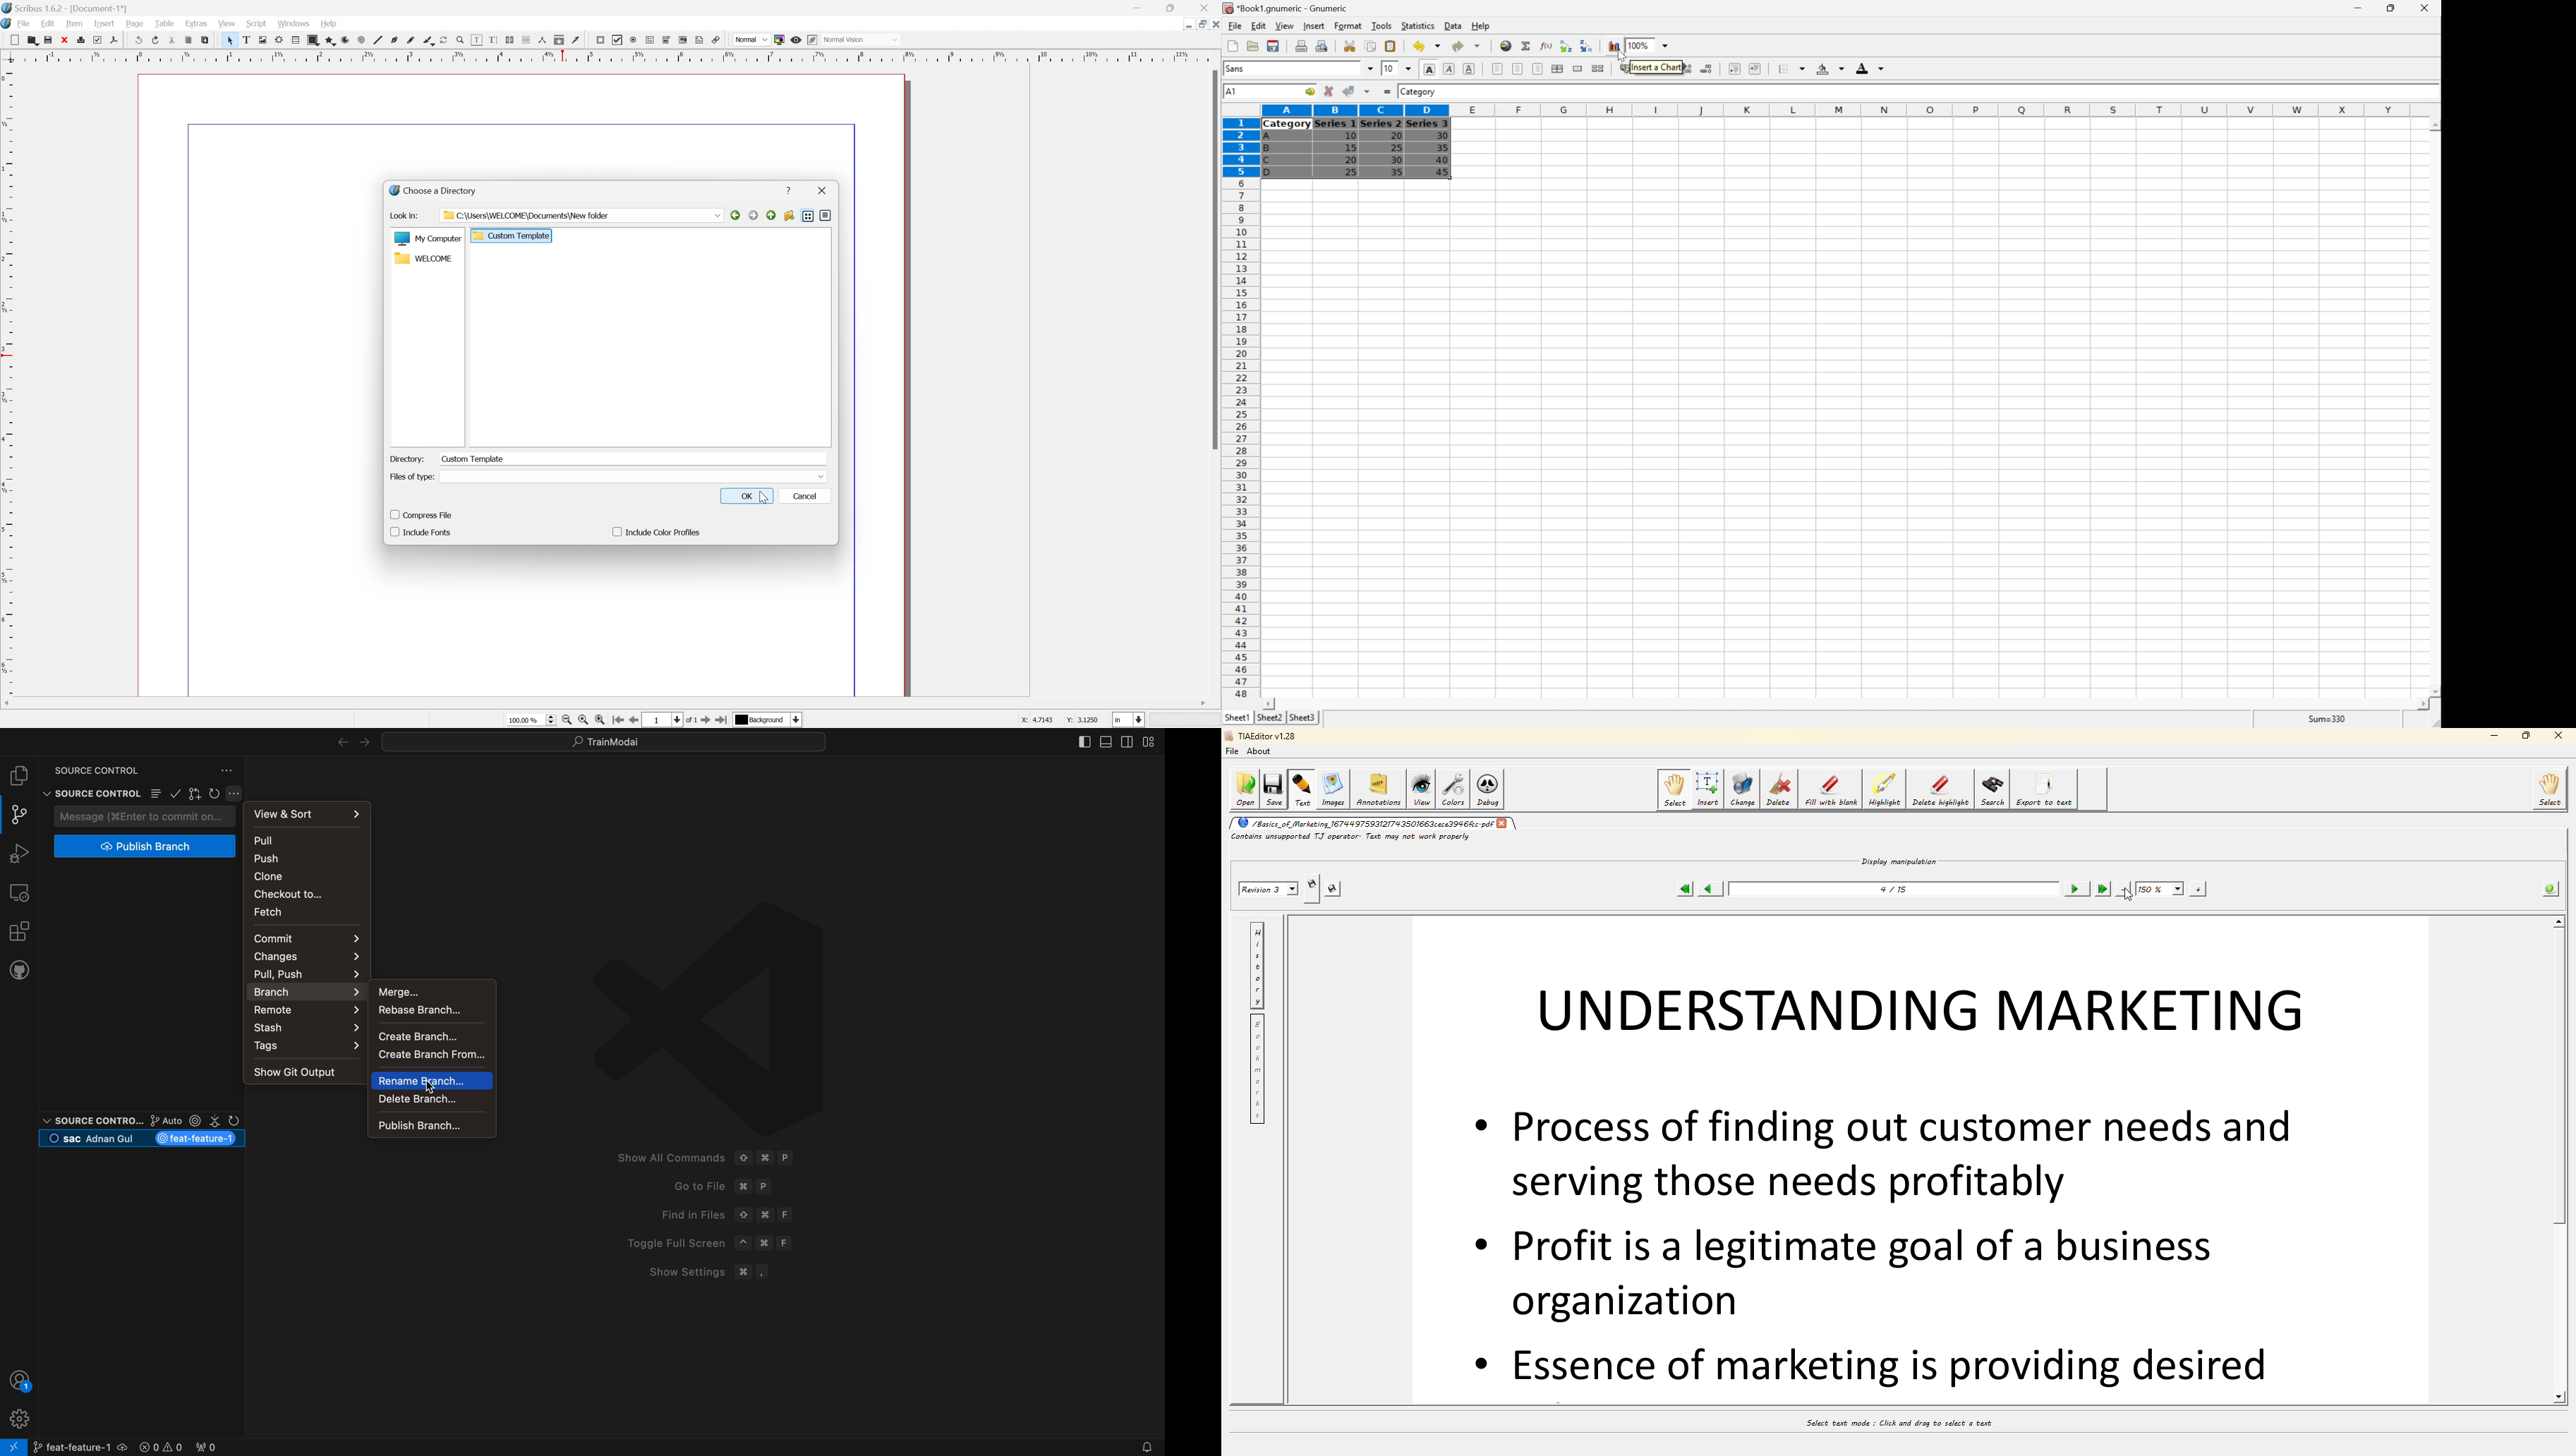 The height and width of the screenshot is (1456, 2576). I want to click on Scroll Up, so click(2433, 124).